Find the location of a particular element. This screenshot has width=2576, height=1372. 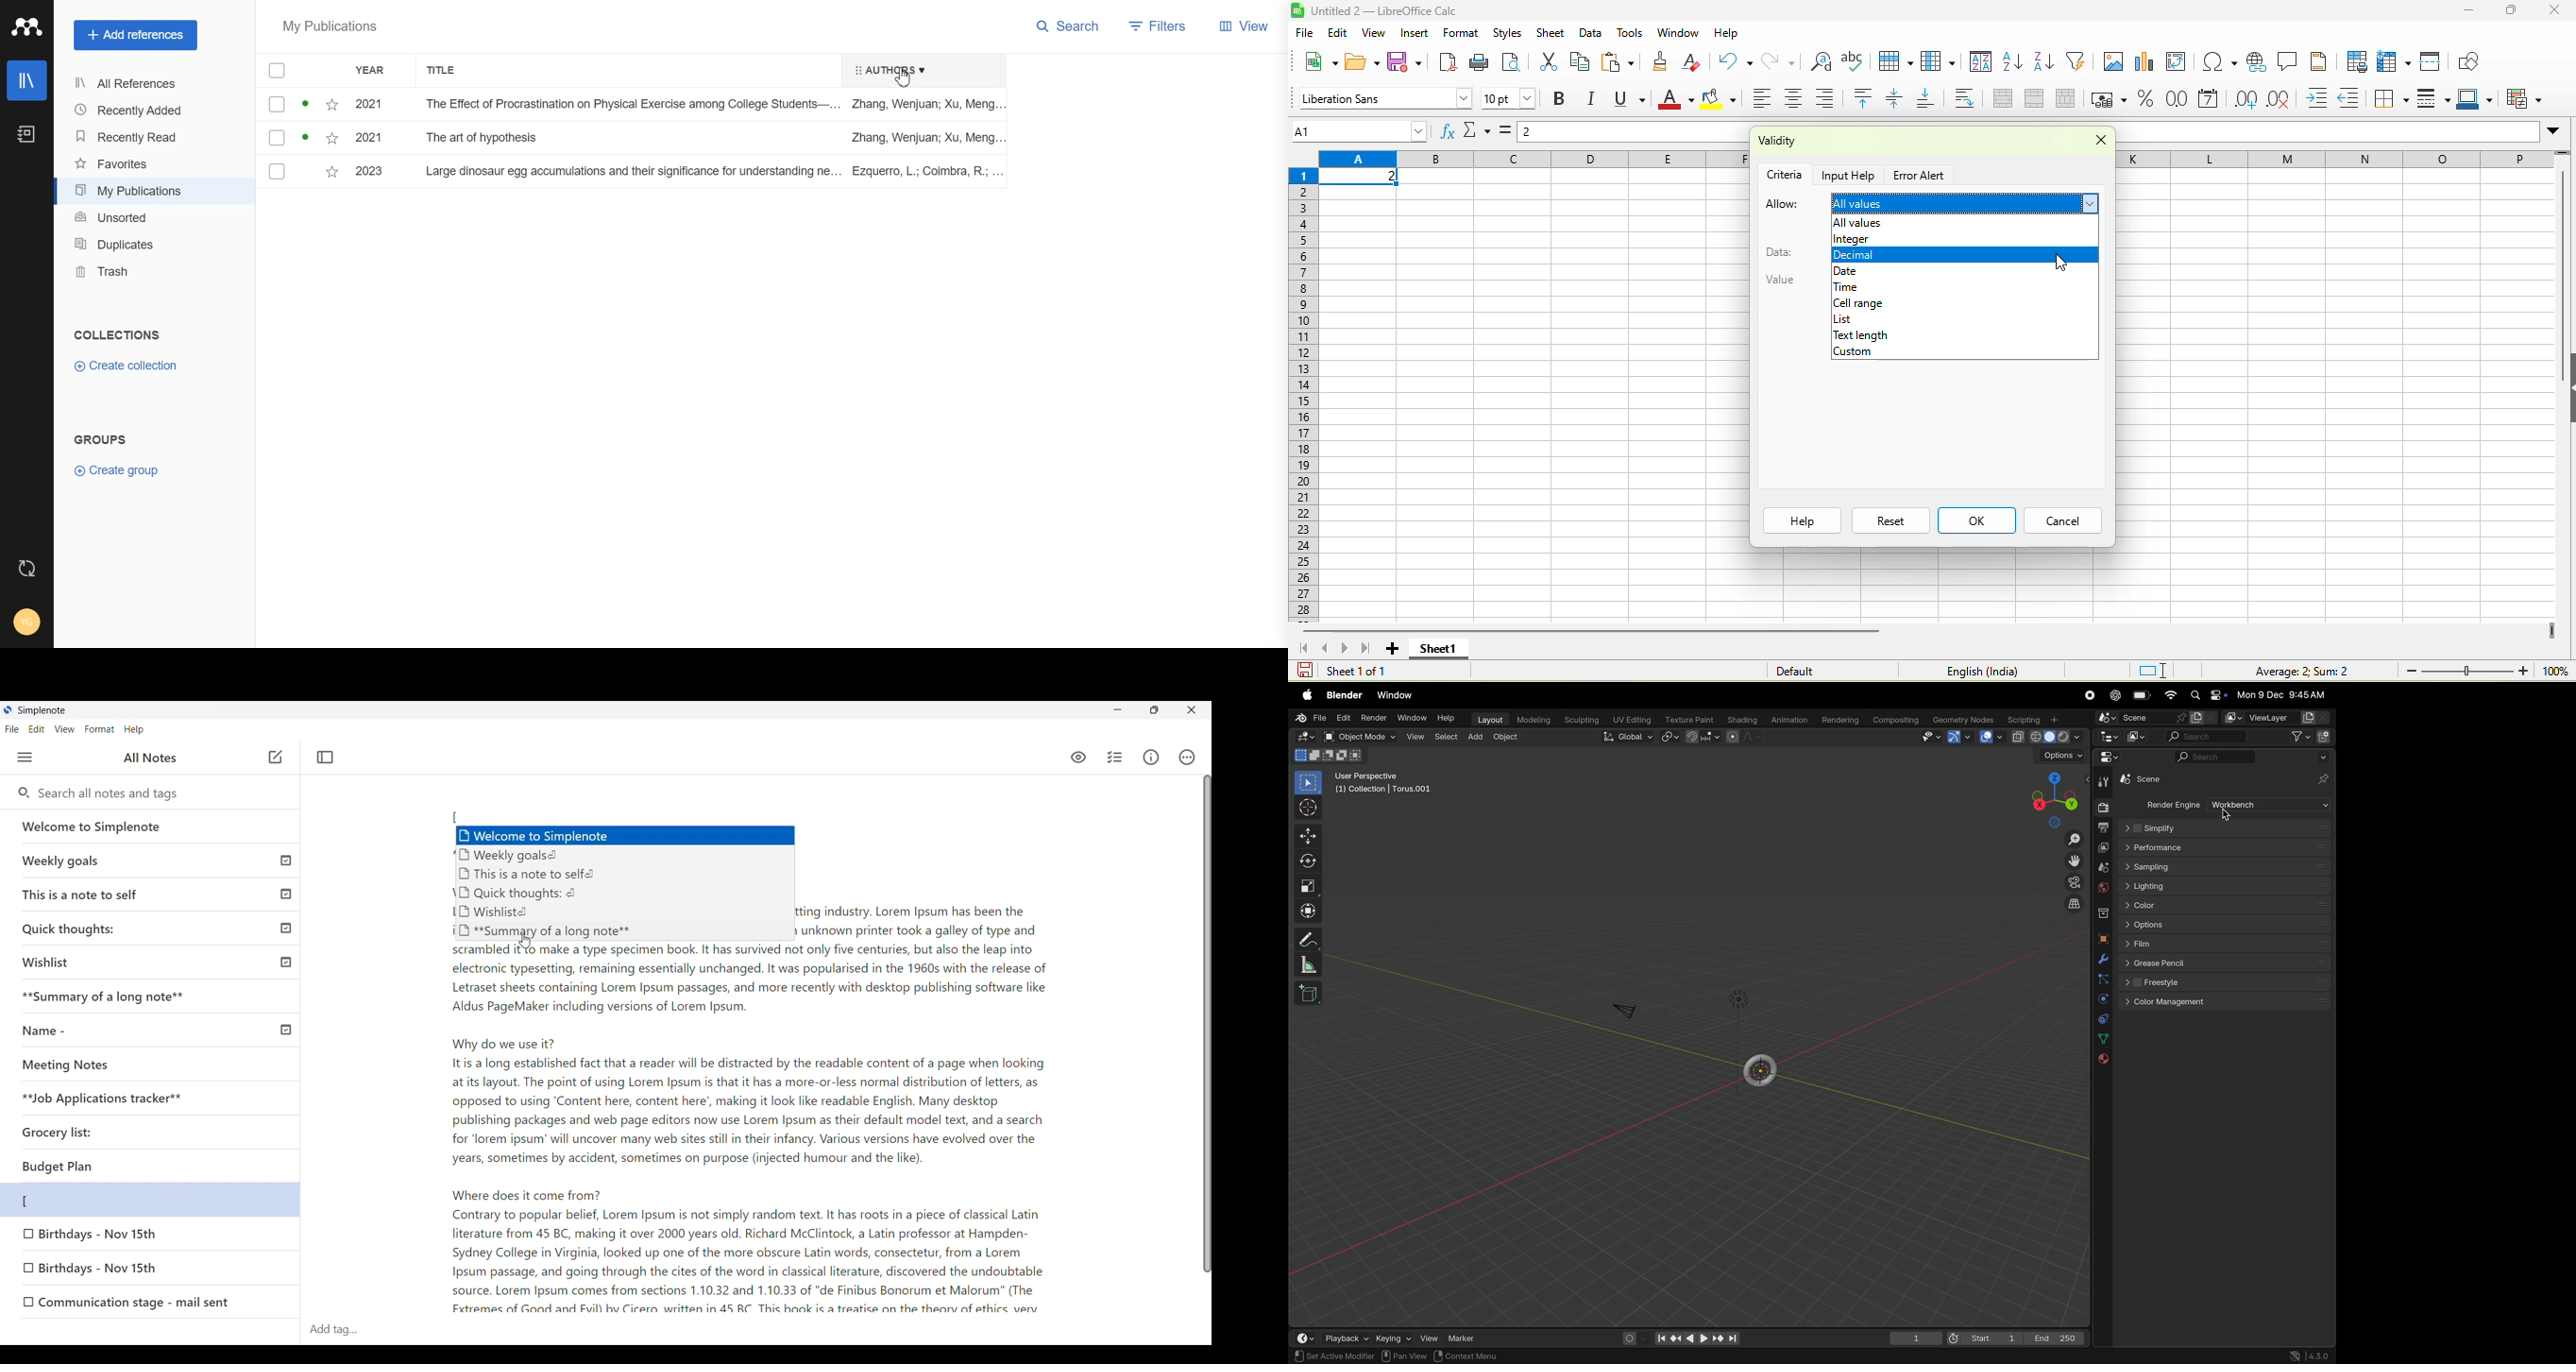

All References is located at coordinates (147, 84).